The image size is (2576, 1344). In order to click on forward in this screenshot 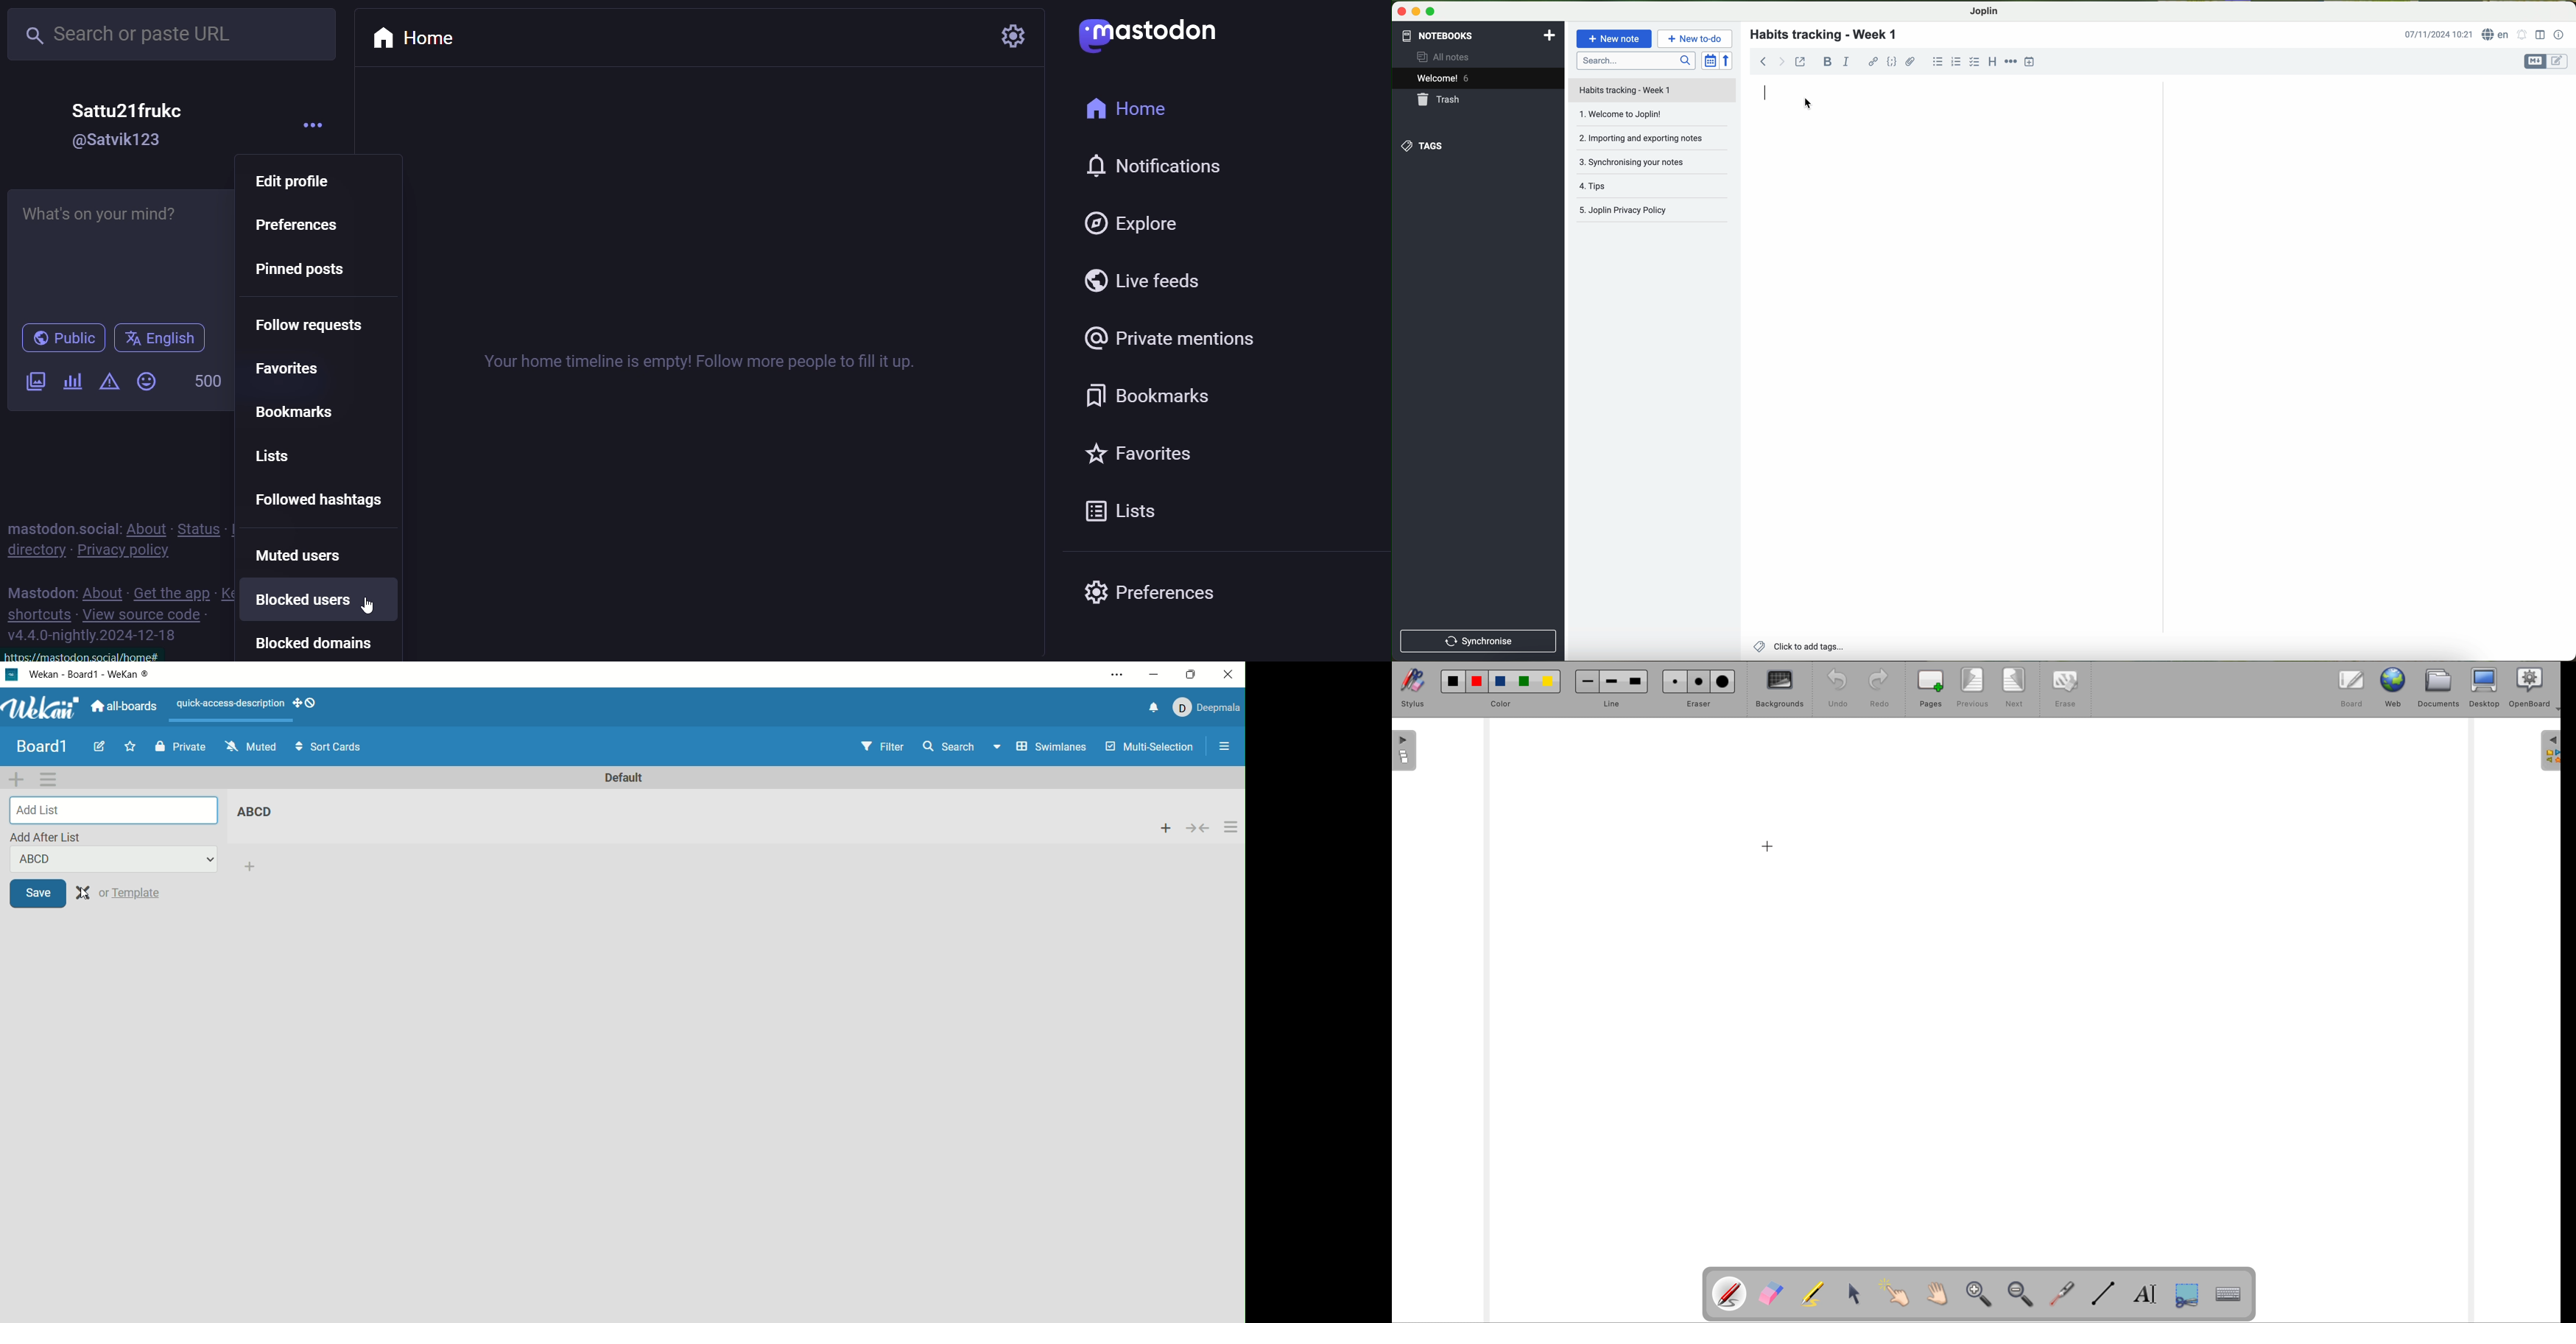, I will do `click(1782, 61)`.